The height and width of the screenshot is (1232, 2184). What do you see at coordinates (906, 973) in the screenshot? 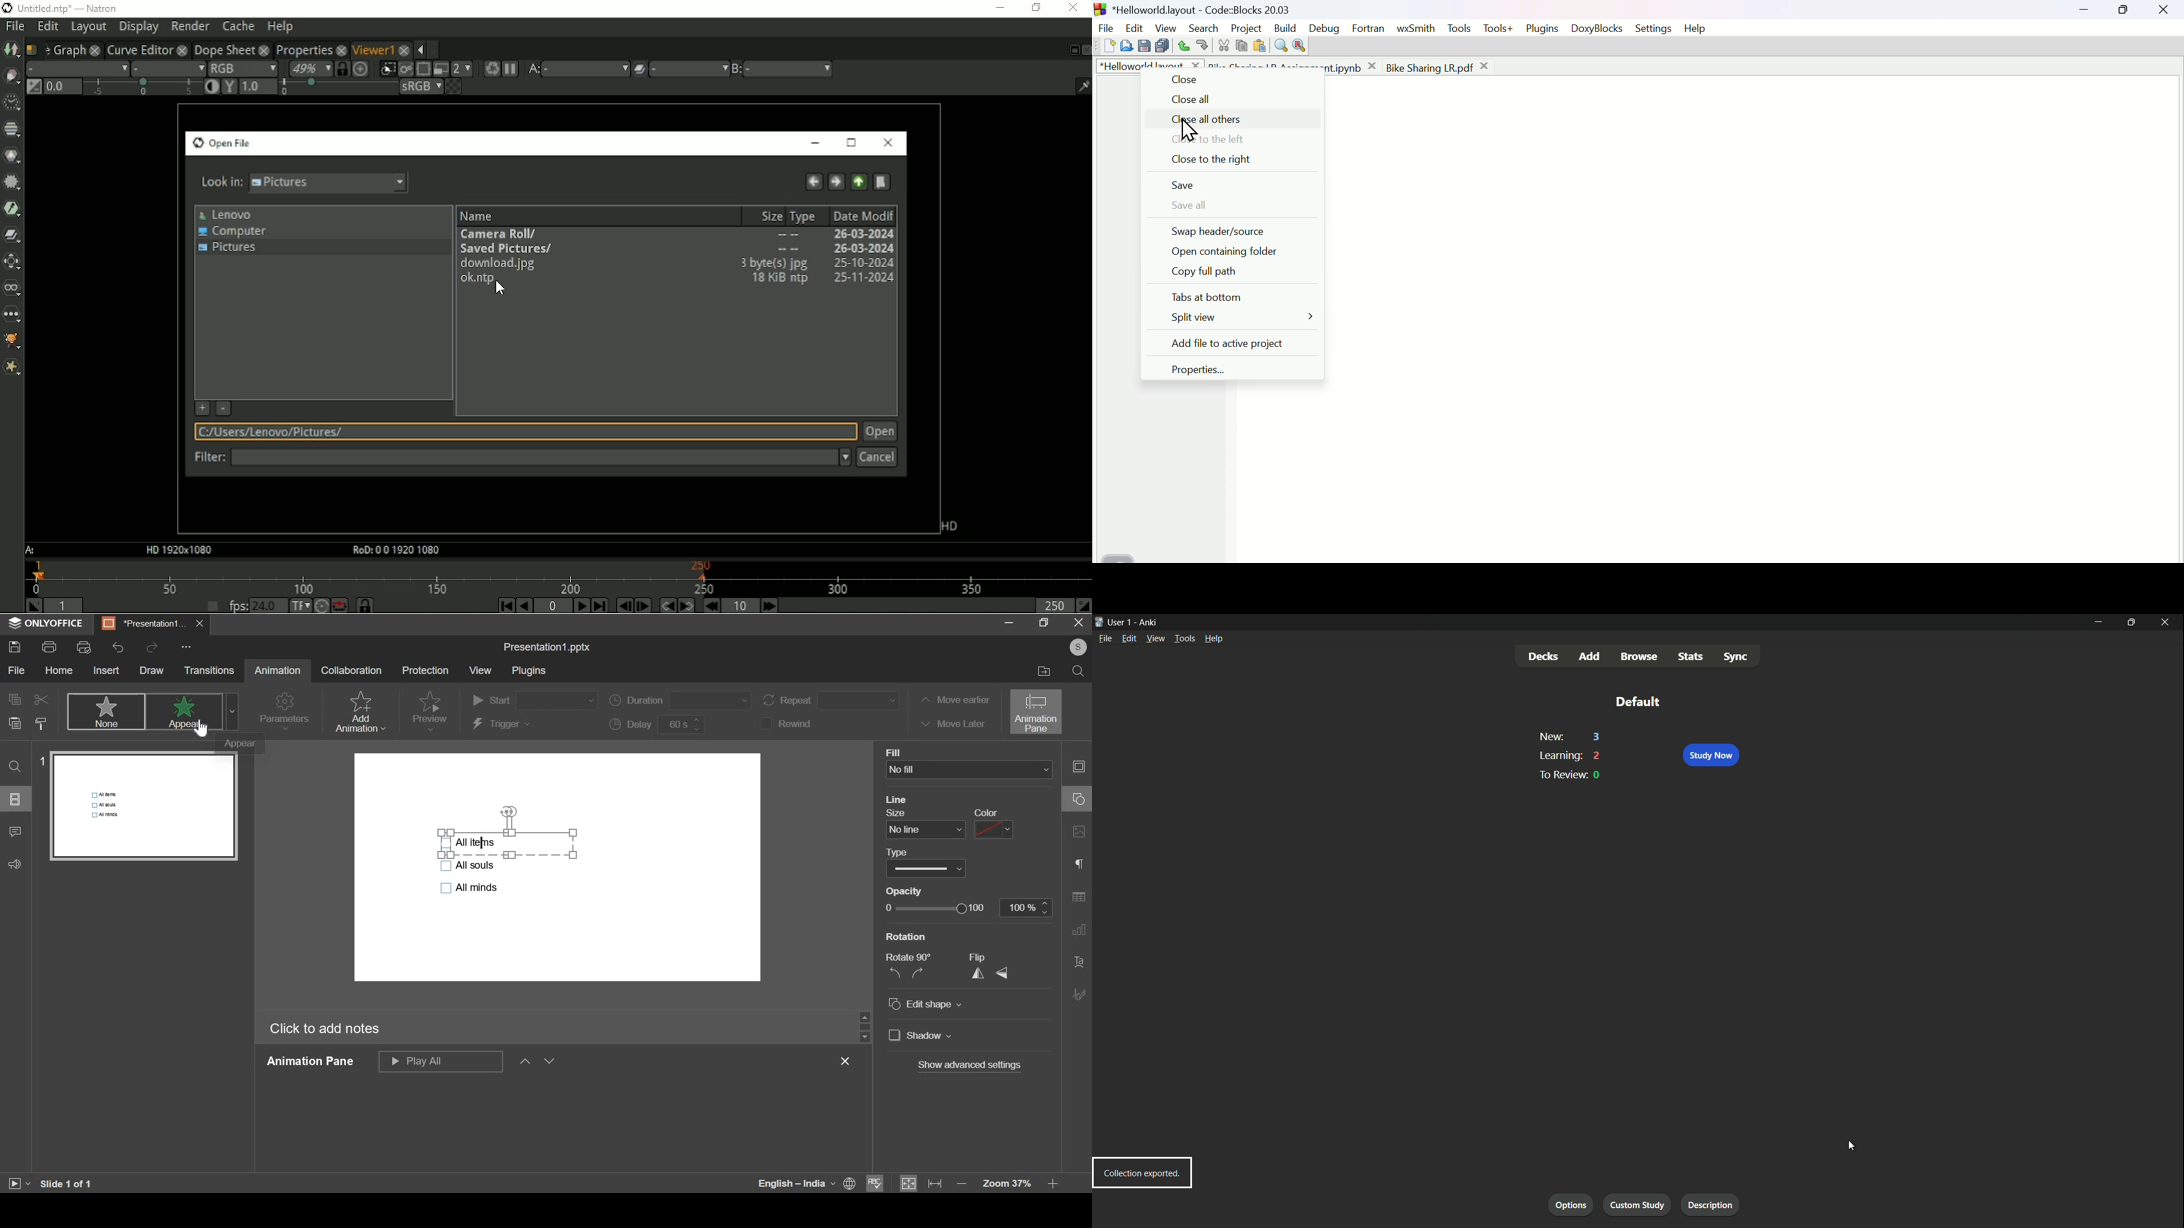
I see `Rotation 90` at bounding box center [906, 973].